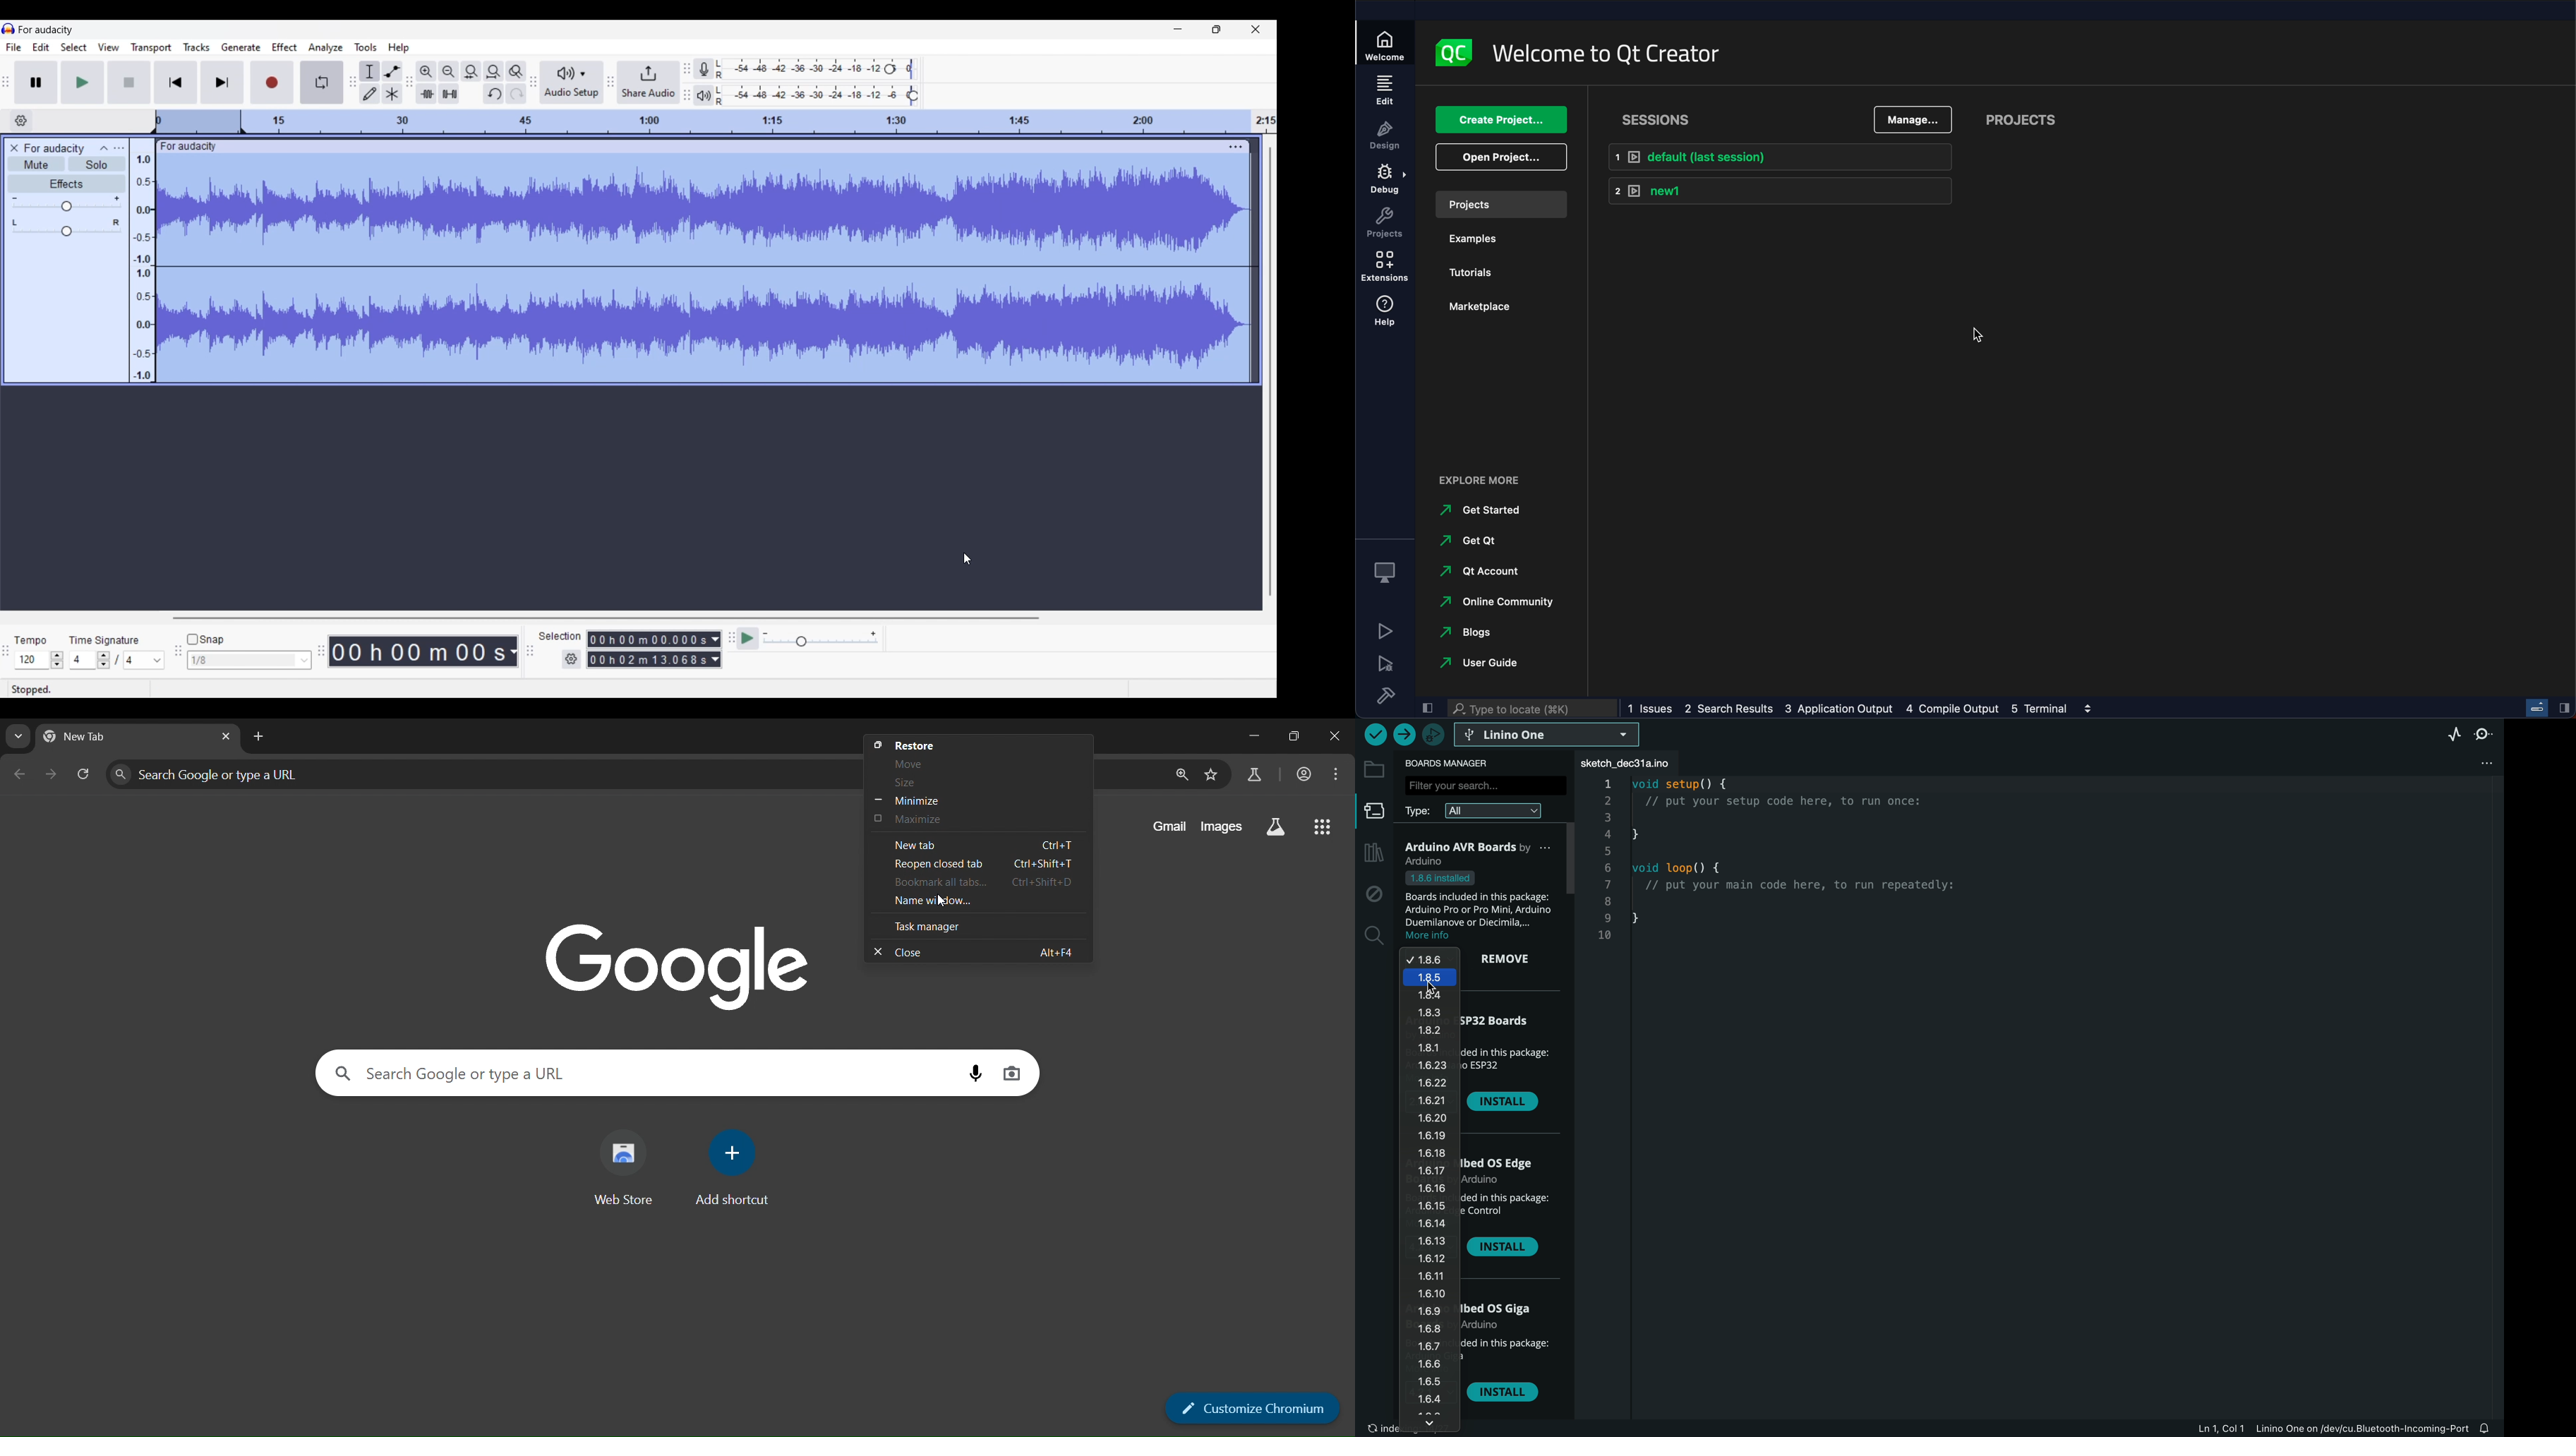 The height and width of the screenshot is (1456, 2576). Describe the element at coordinates (967, 559) in the screenshot. I see `Cursor position unchanged` at that location.